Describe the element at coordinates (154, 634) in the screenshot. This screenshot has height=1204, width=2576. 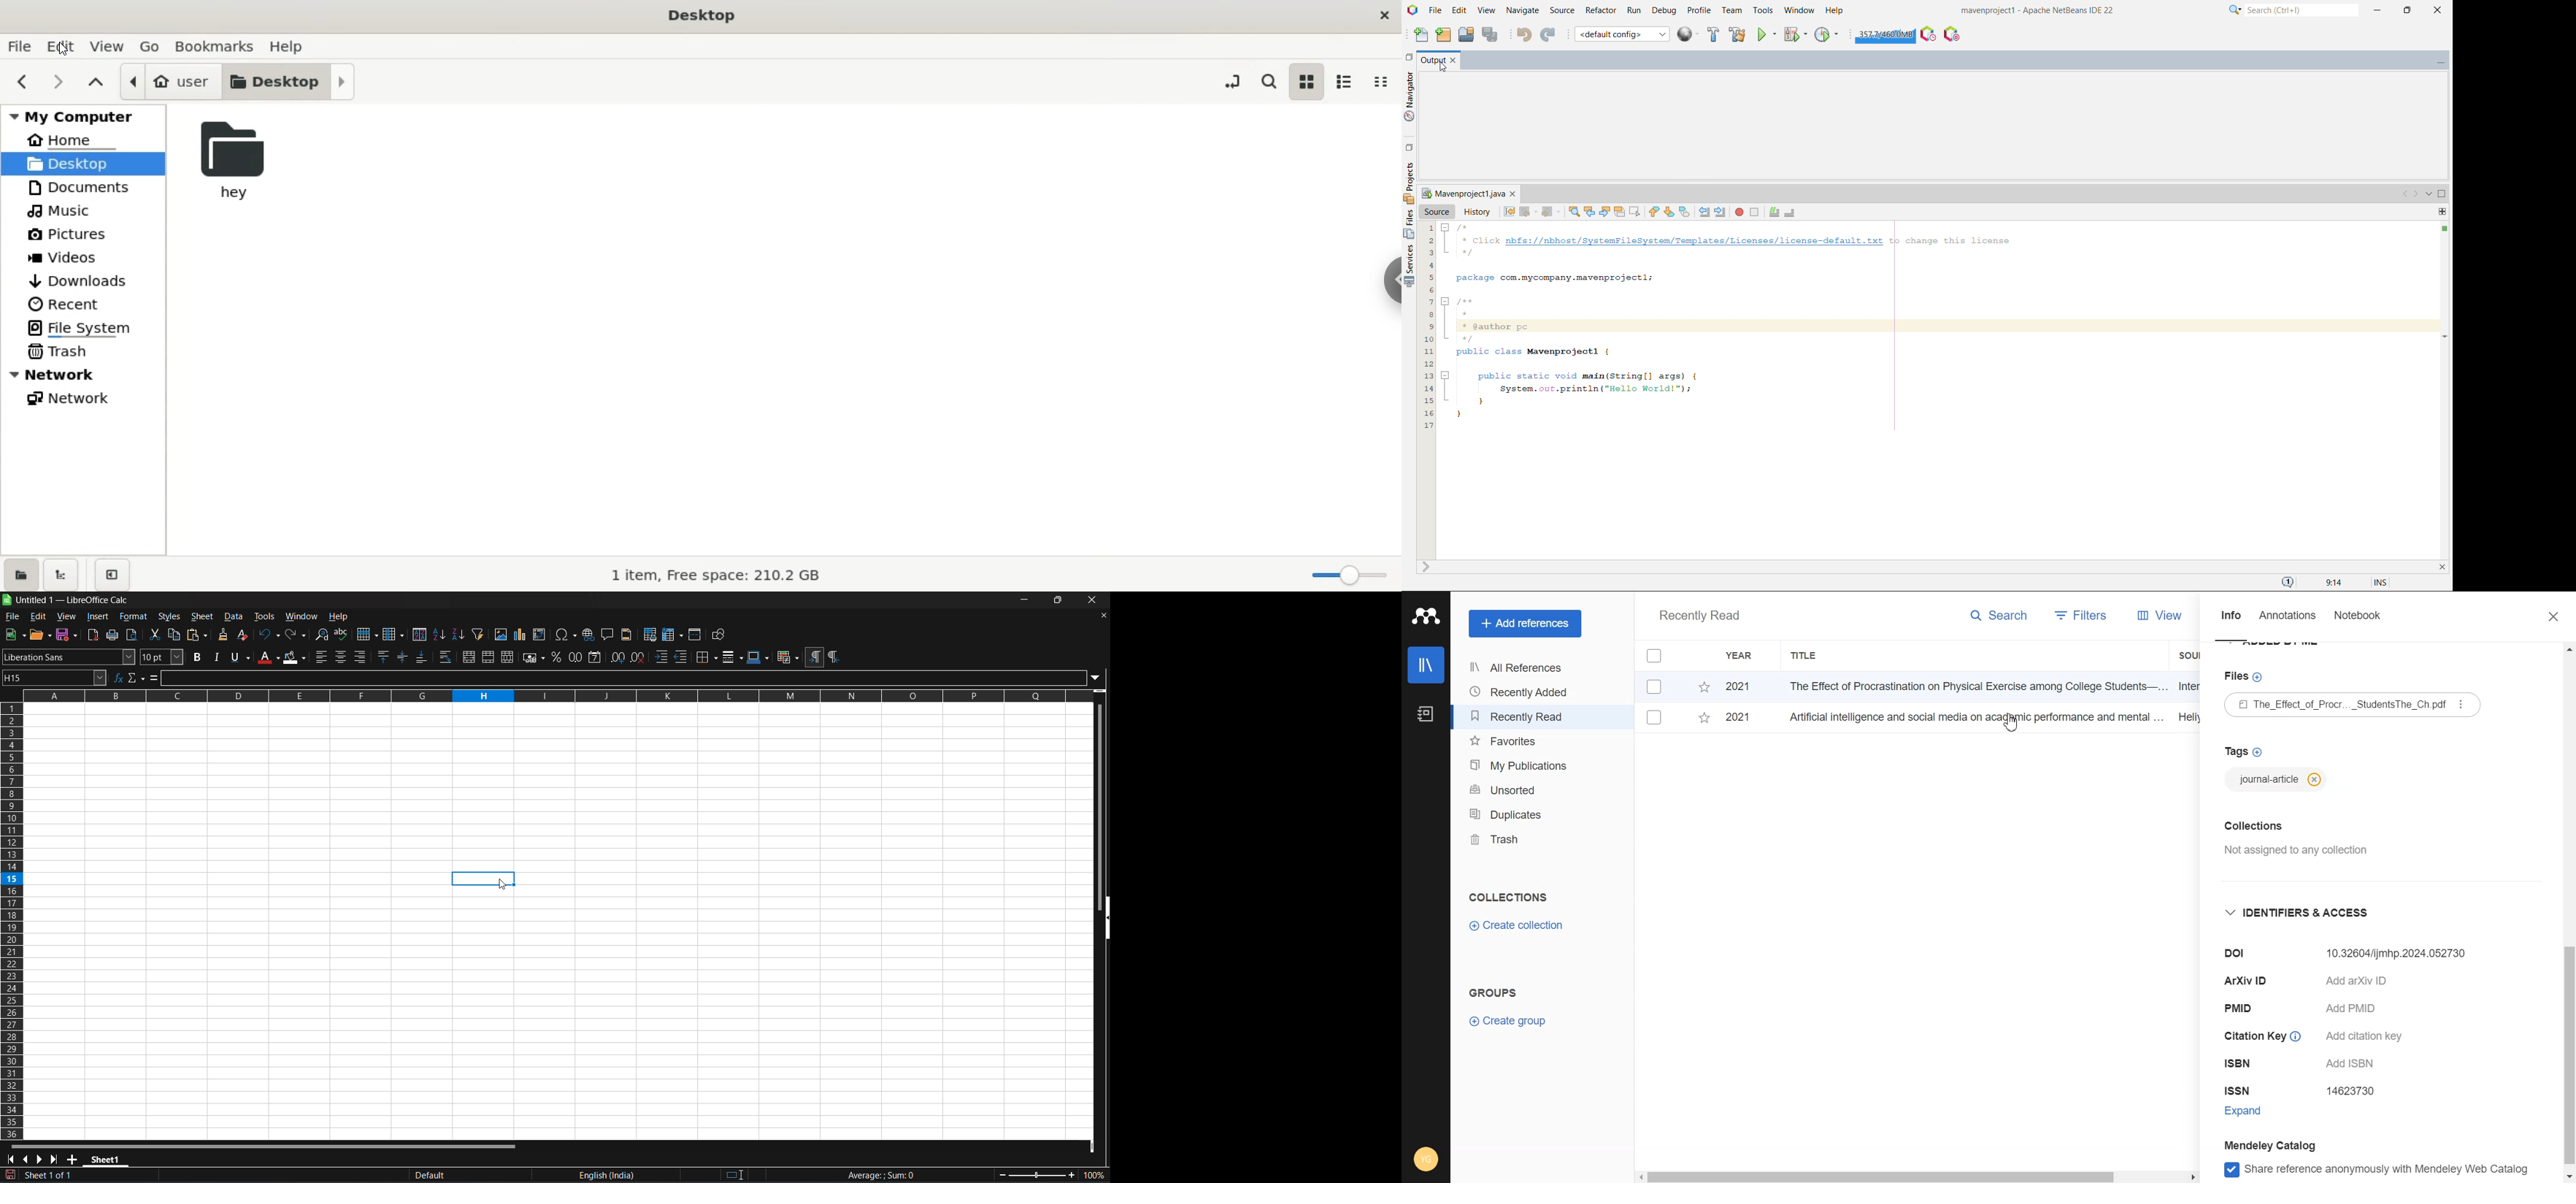
I see `cut` at that location.